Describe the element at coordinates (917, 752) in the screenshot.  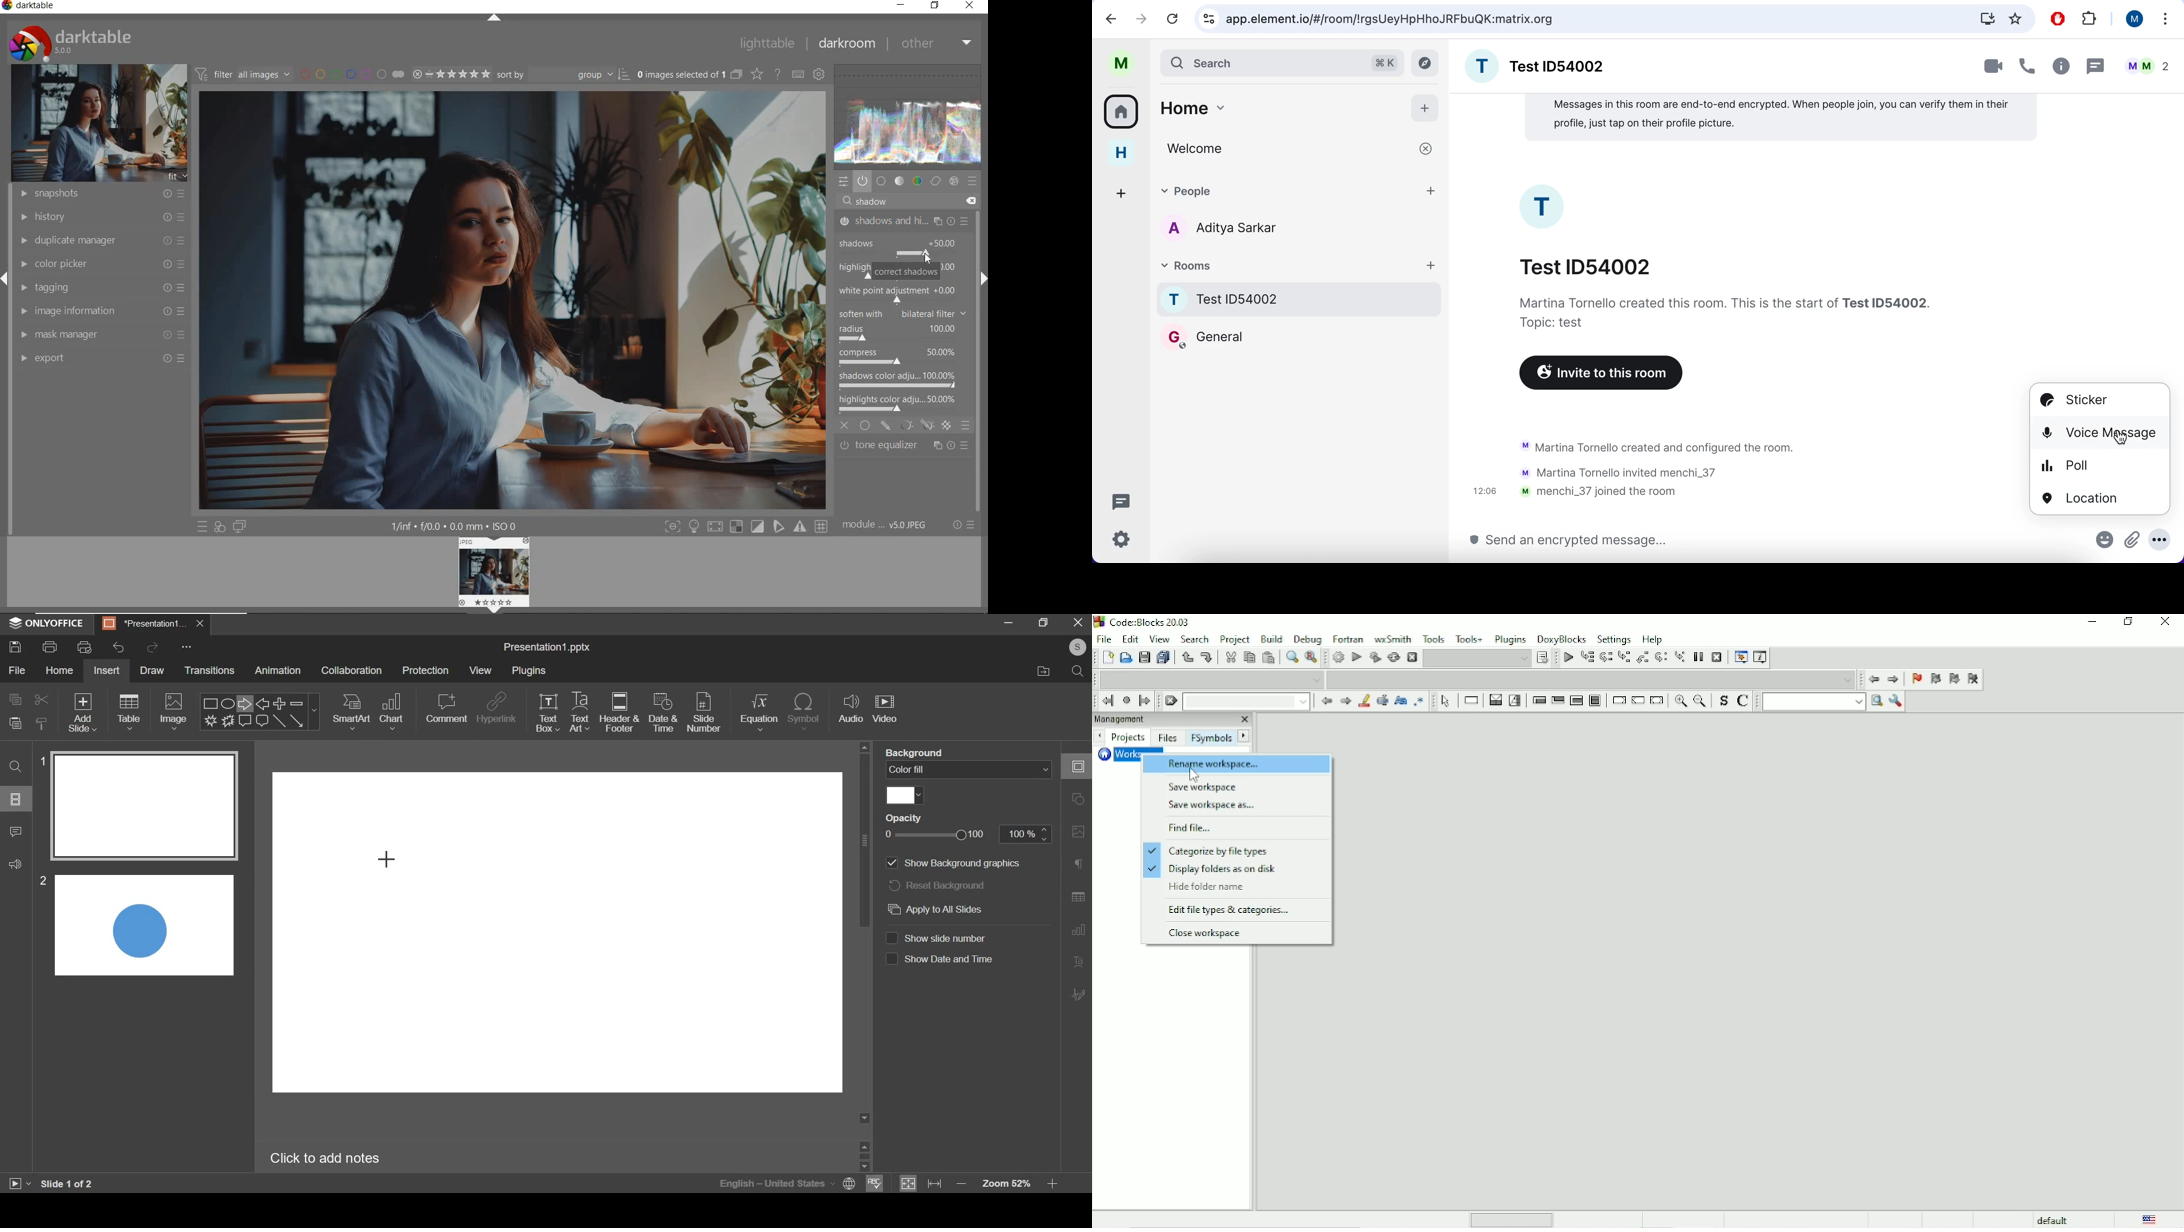
I see `background` at that location.